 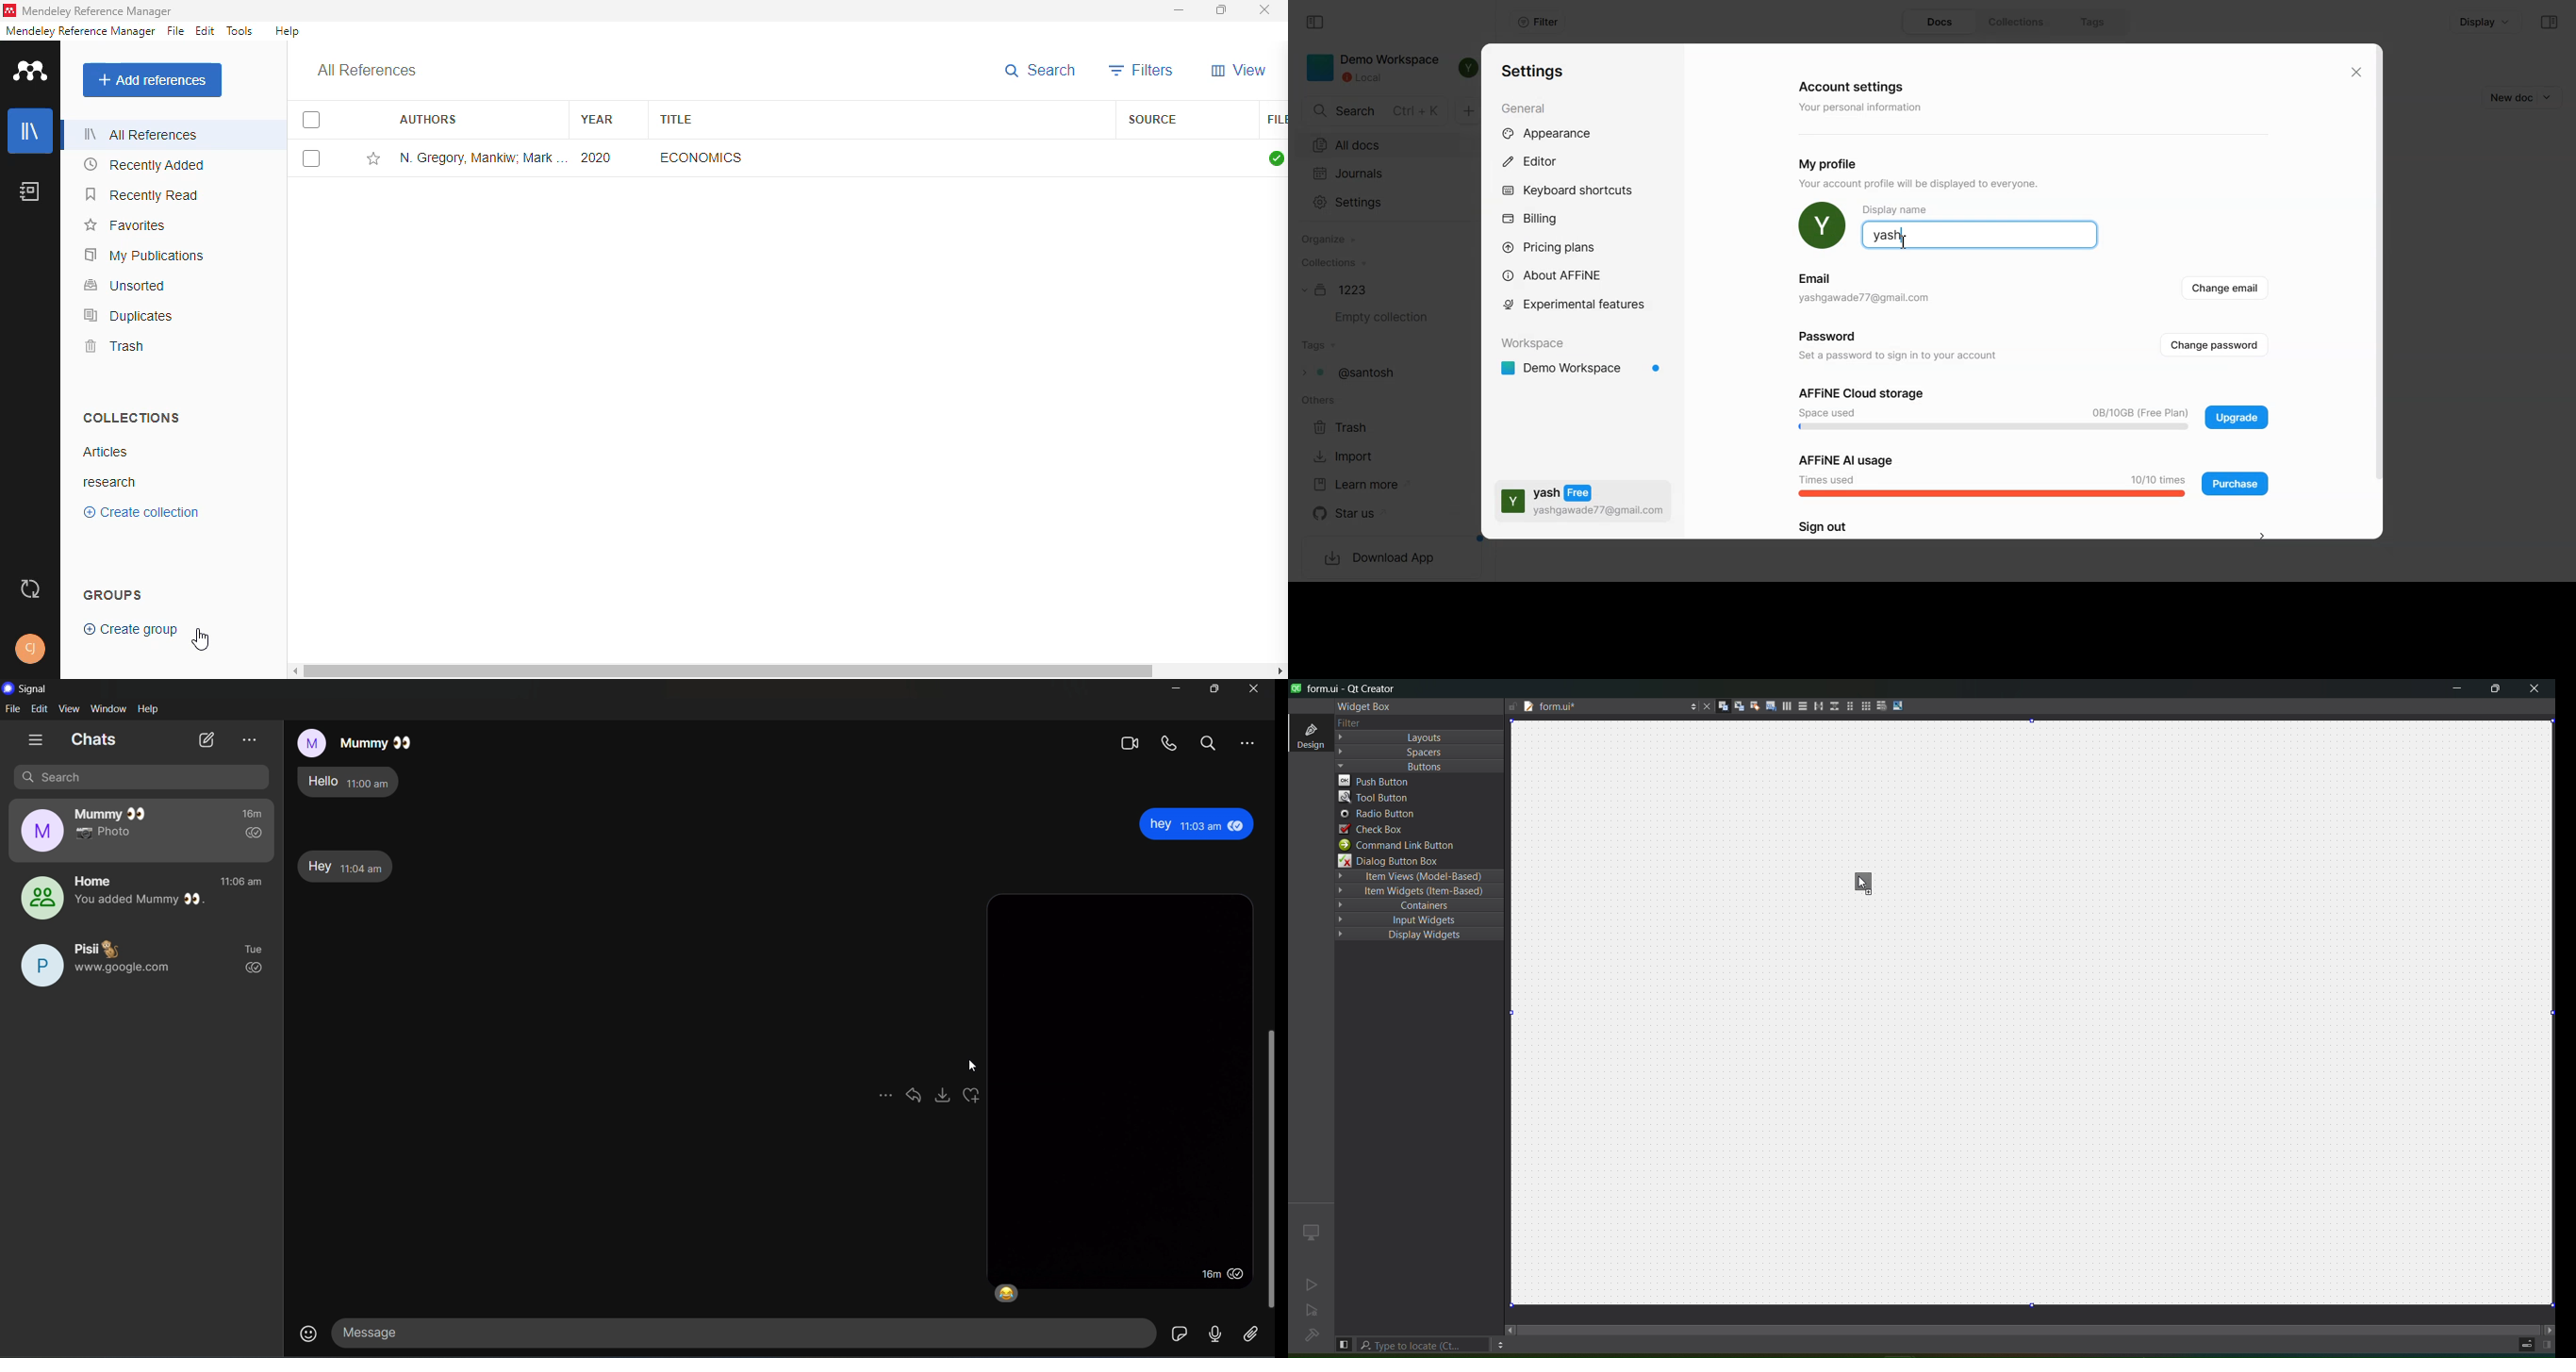 I want to click on Trash, so click(x=1348, y=427).